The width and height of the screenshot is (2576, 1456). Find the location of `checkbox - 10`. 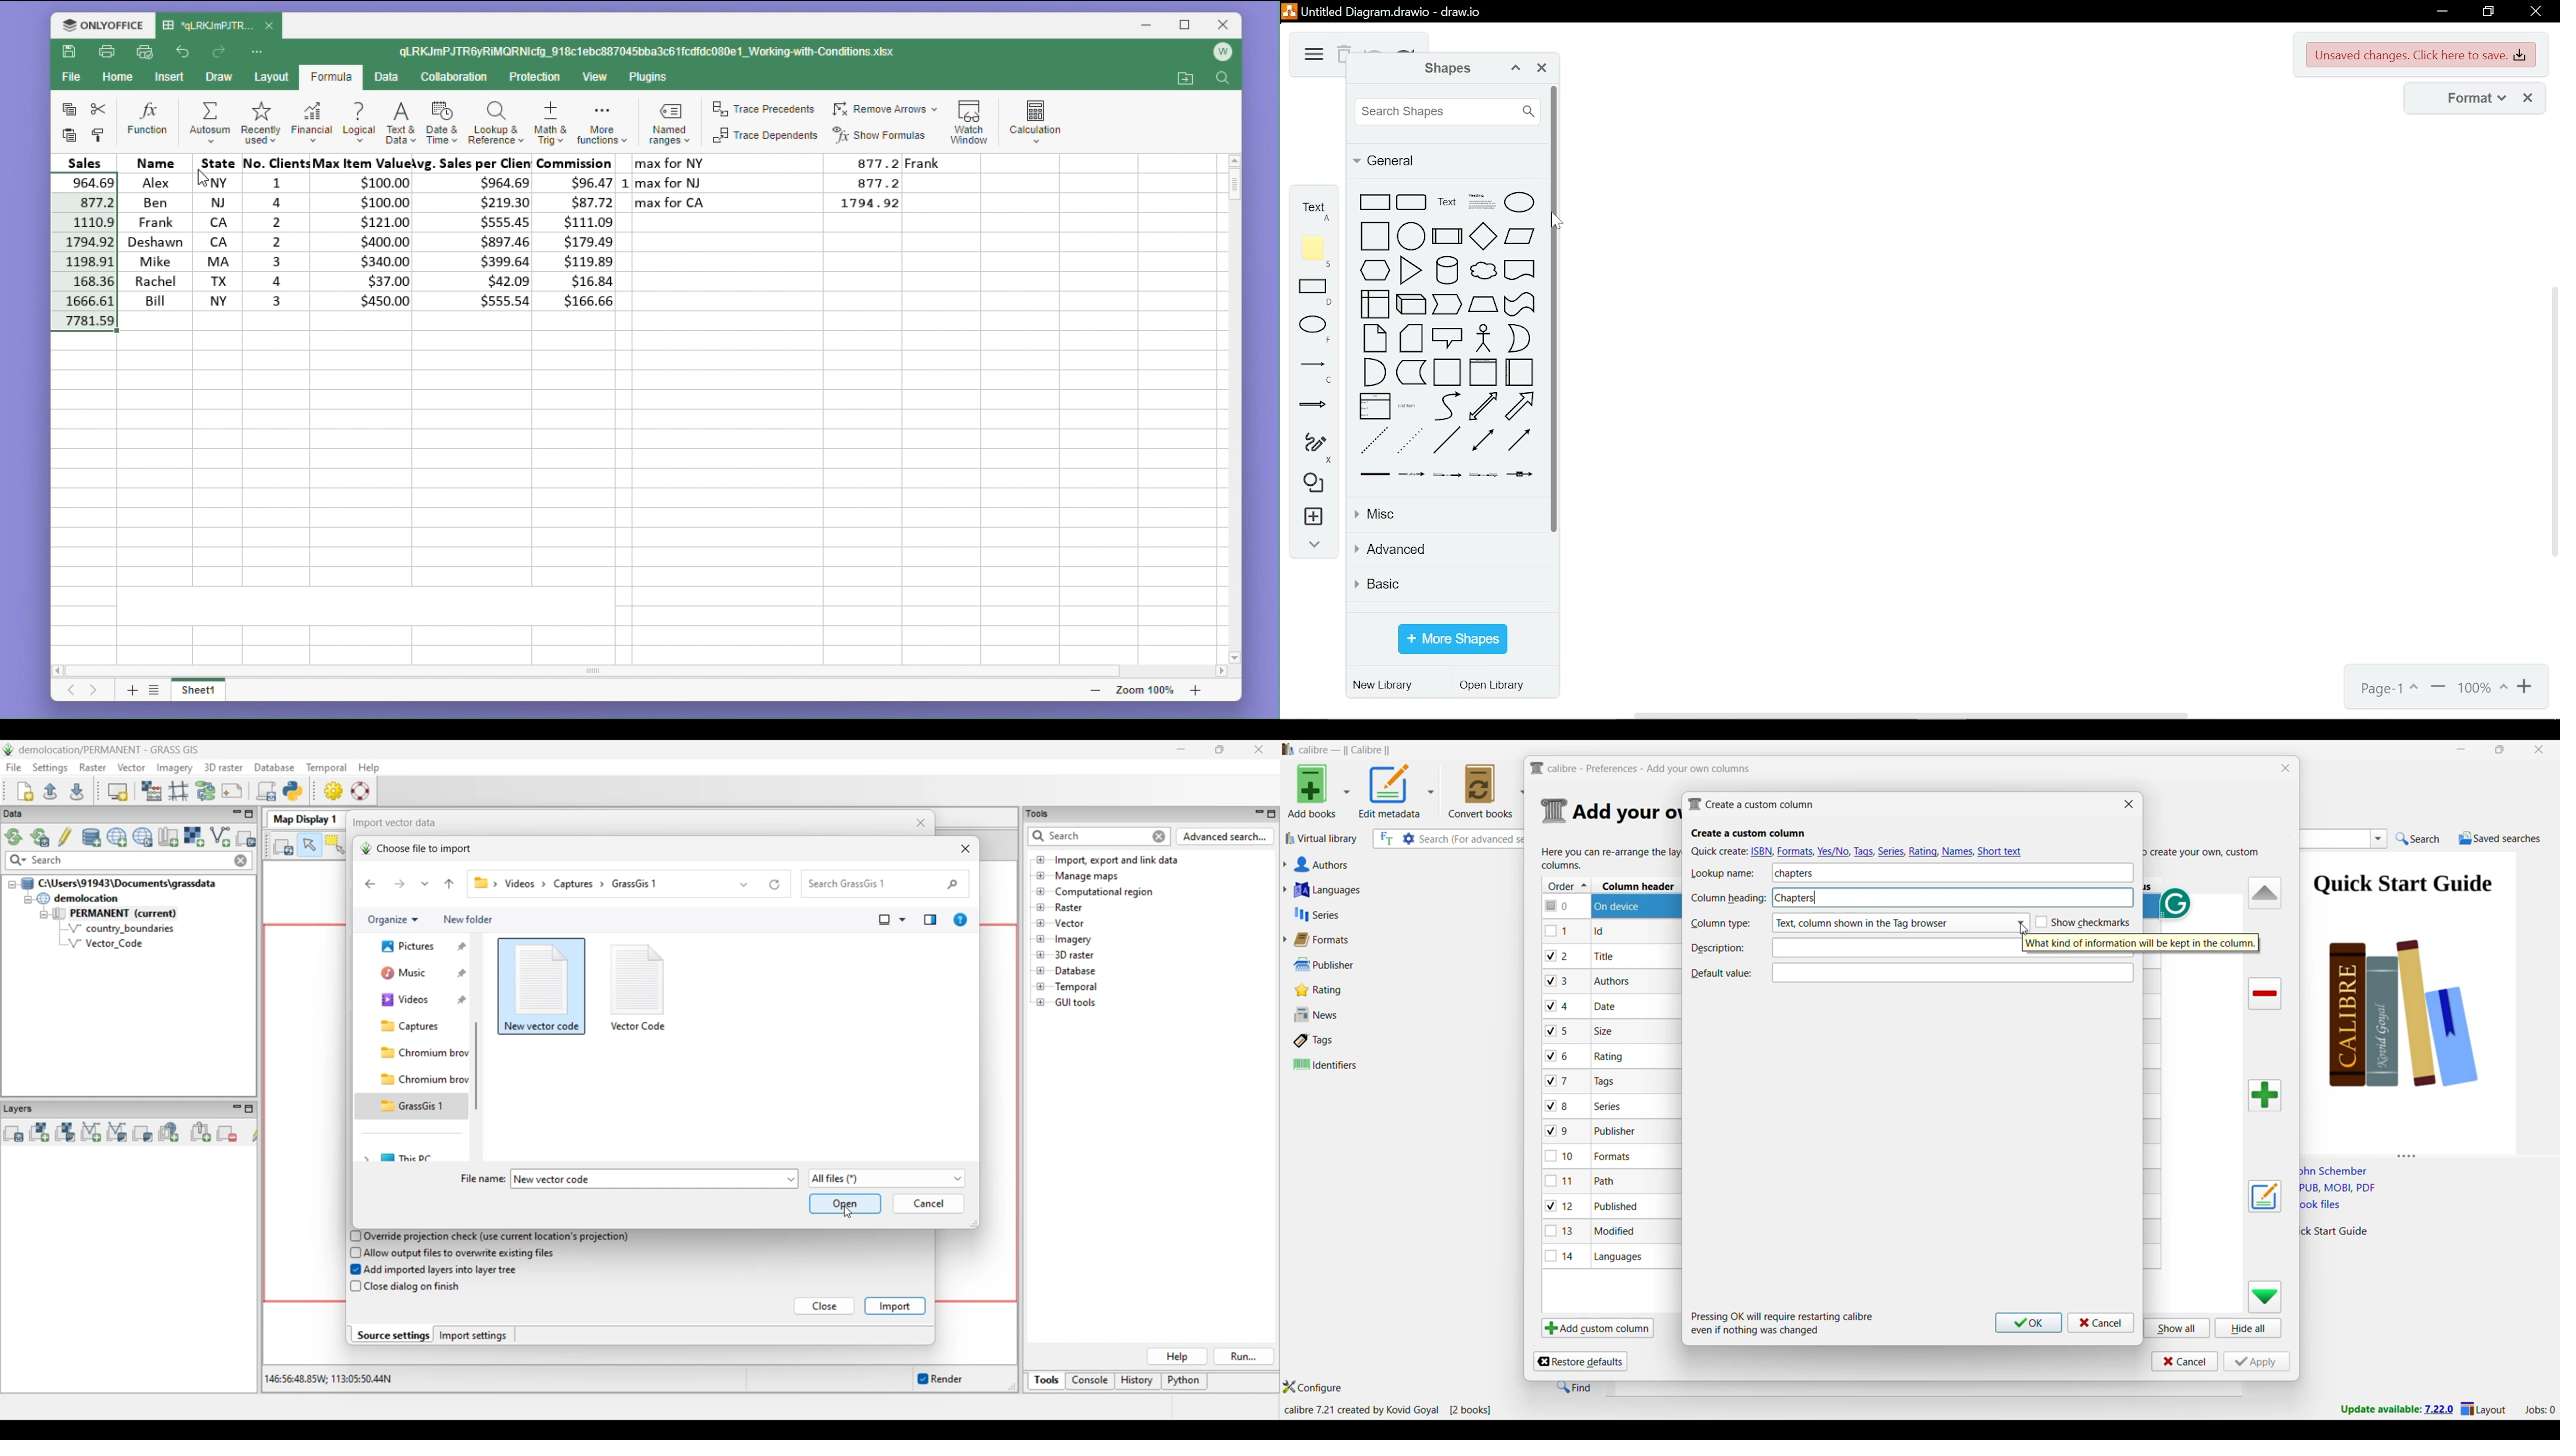

checkbox - 10 is located at coordinates (1562, 1157).